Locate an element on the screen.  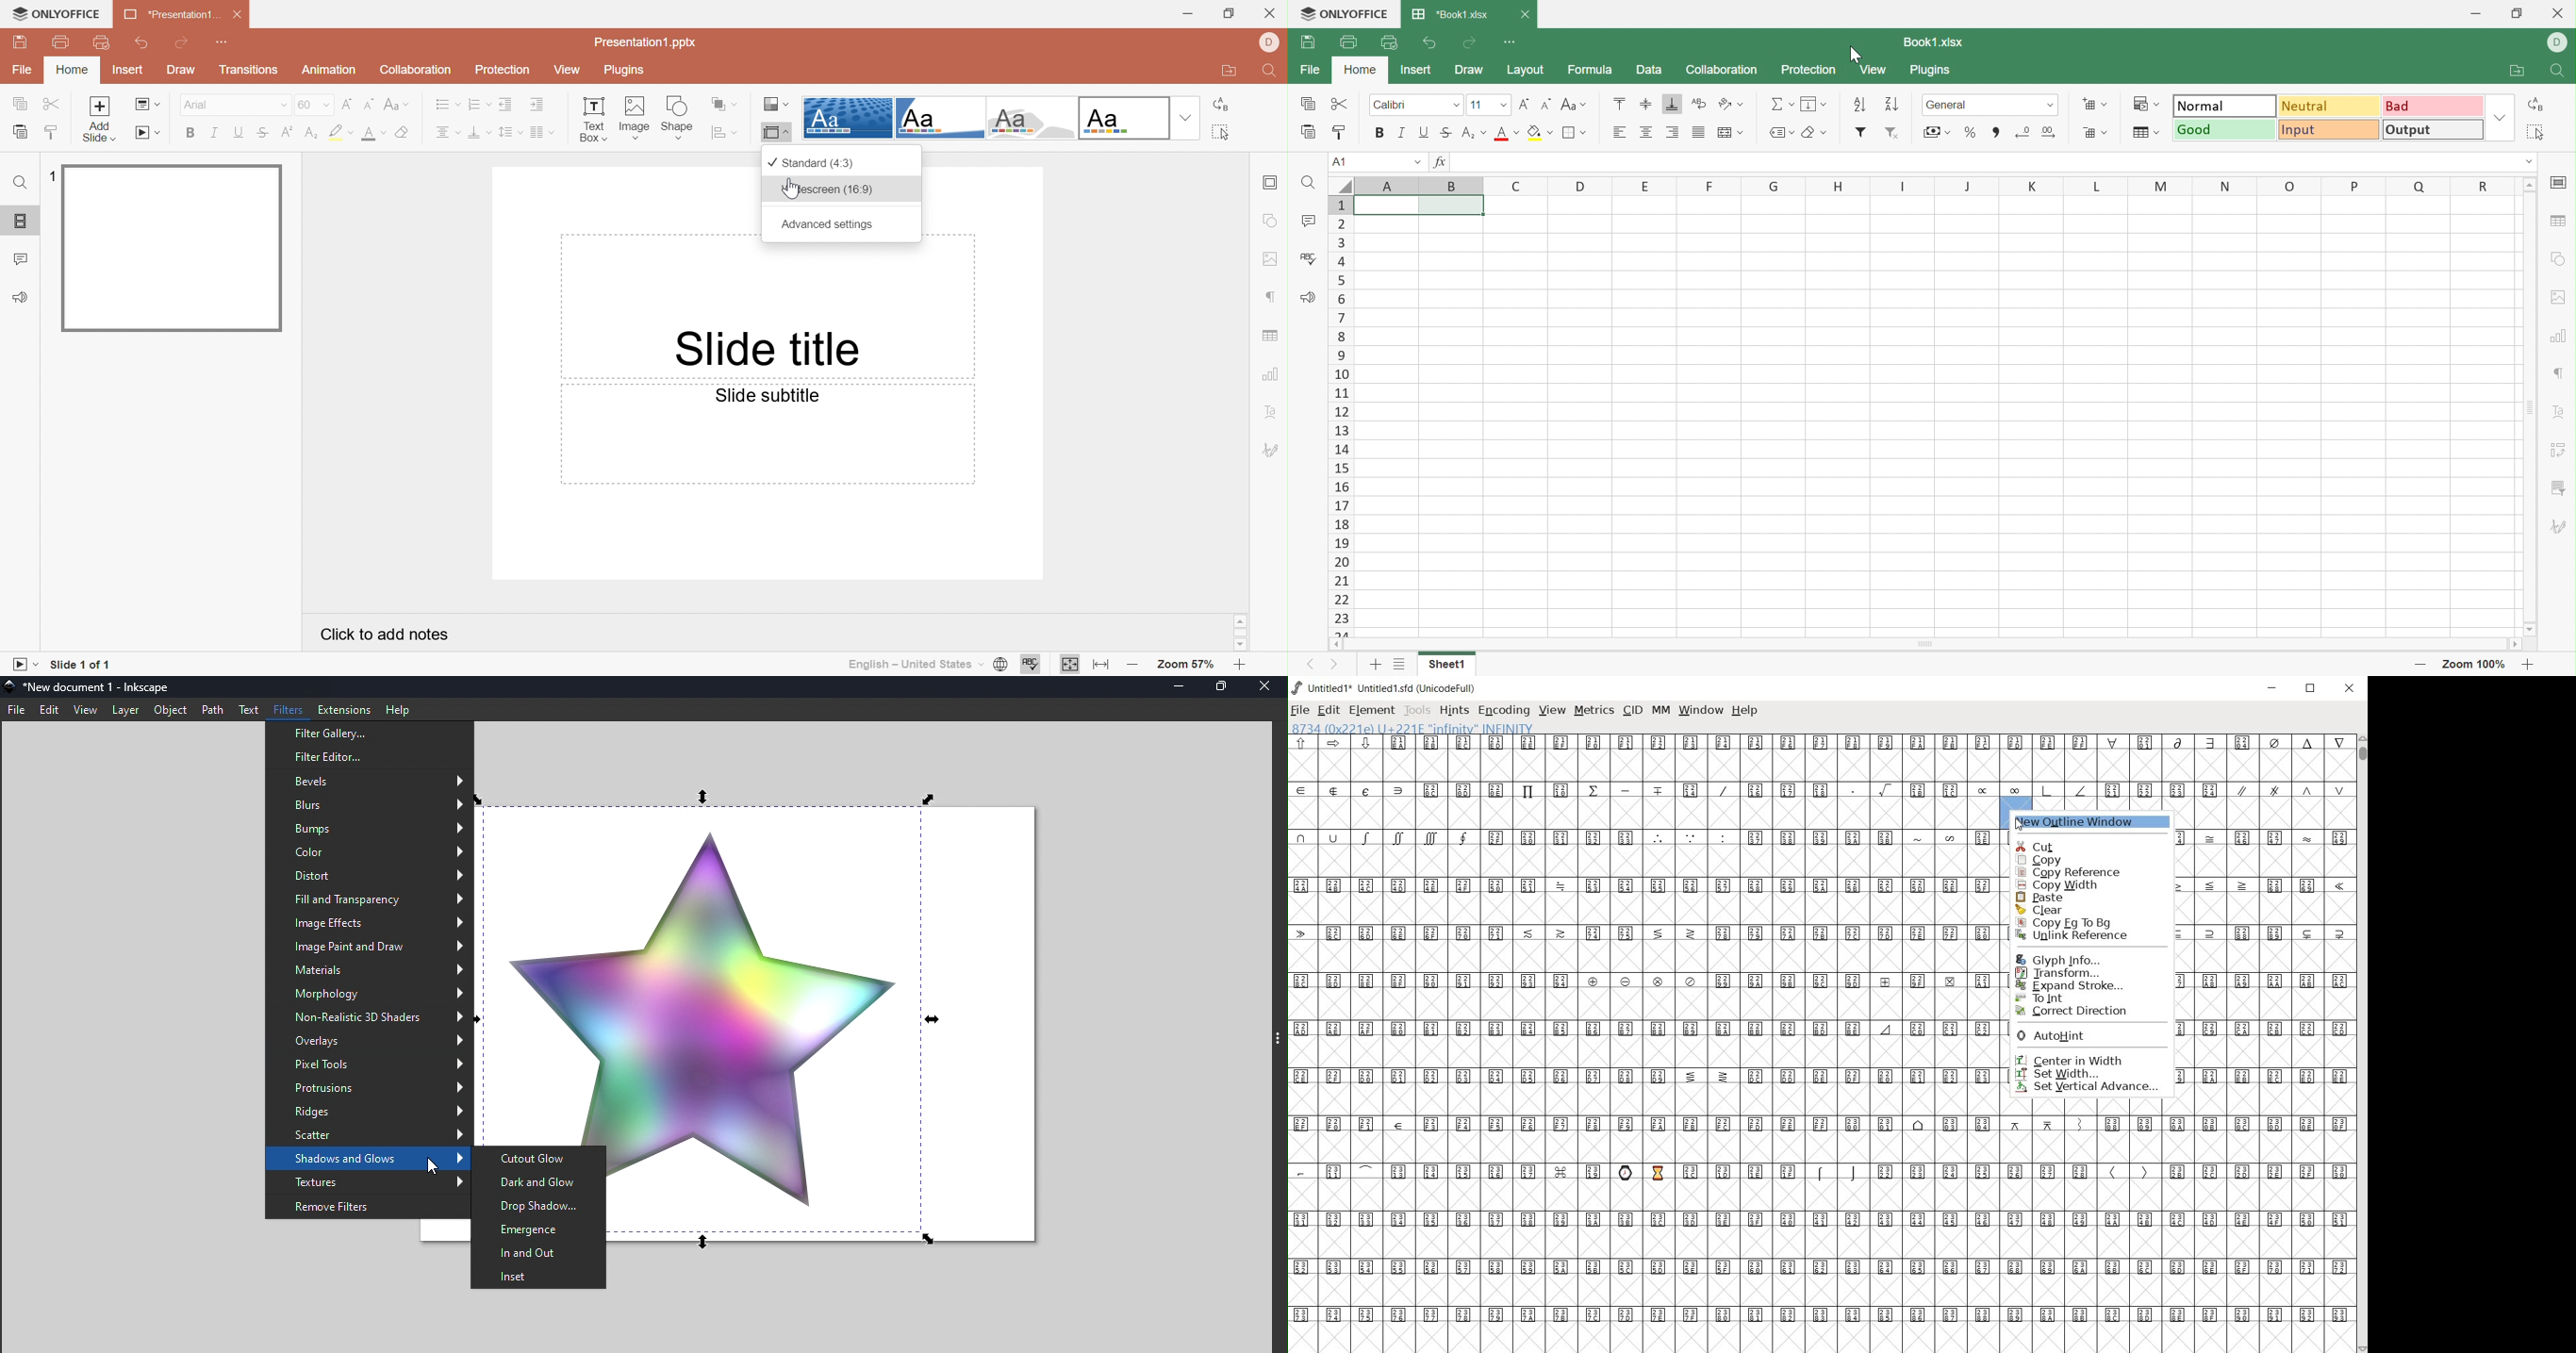
Non-realistic 3D shades is located at coordinates (370, 1016).